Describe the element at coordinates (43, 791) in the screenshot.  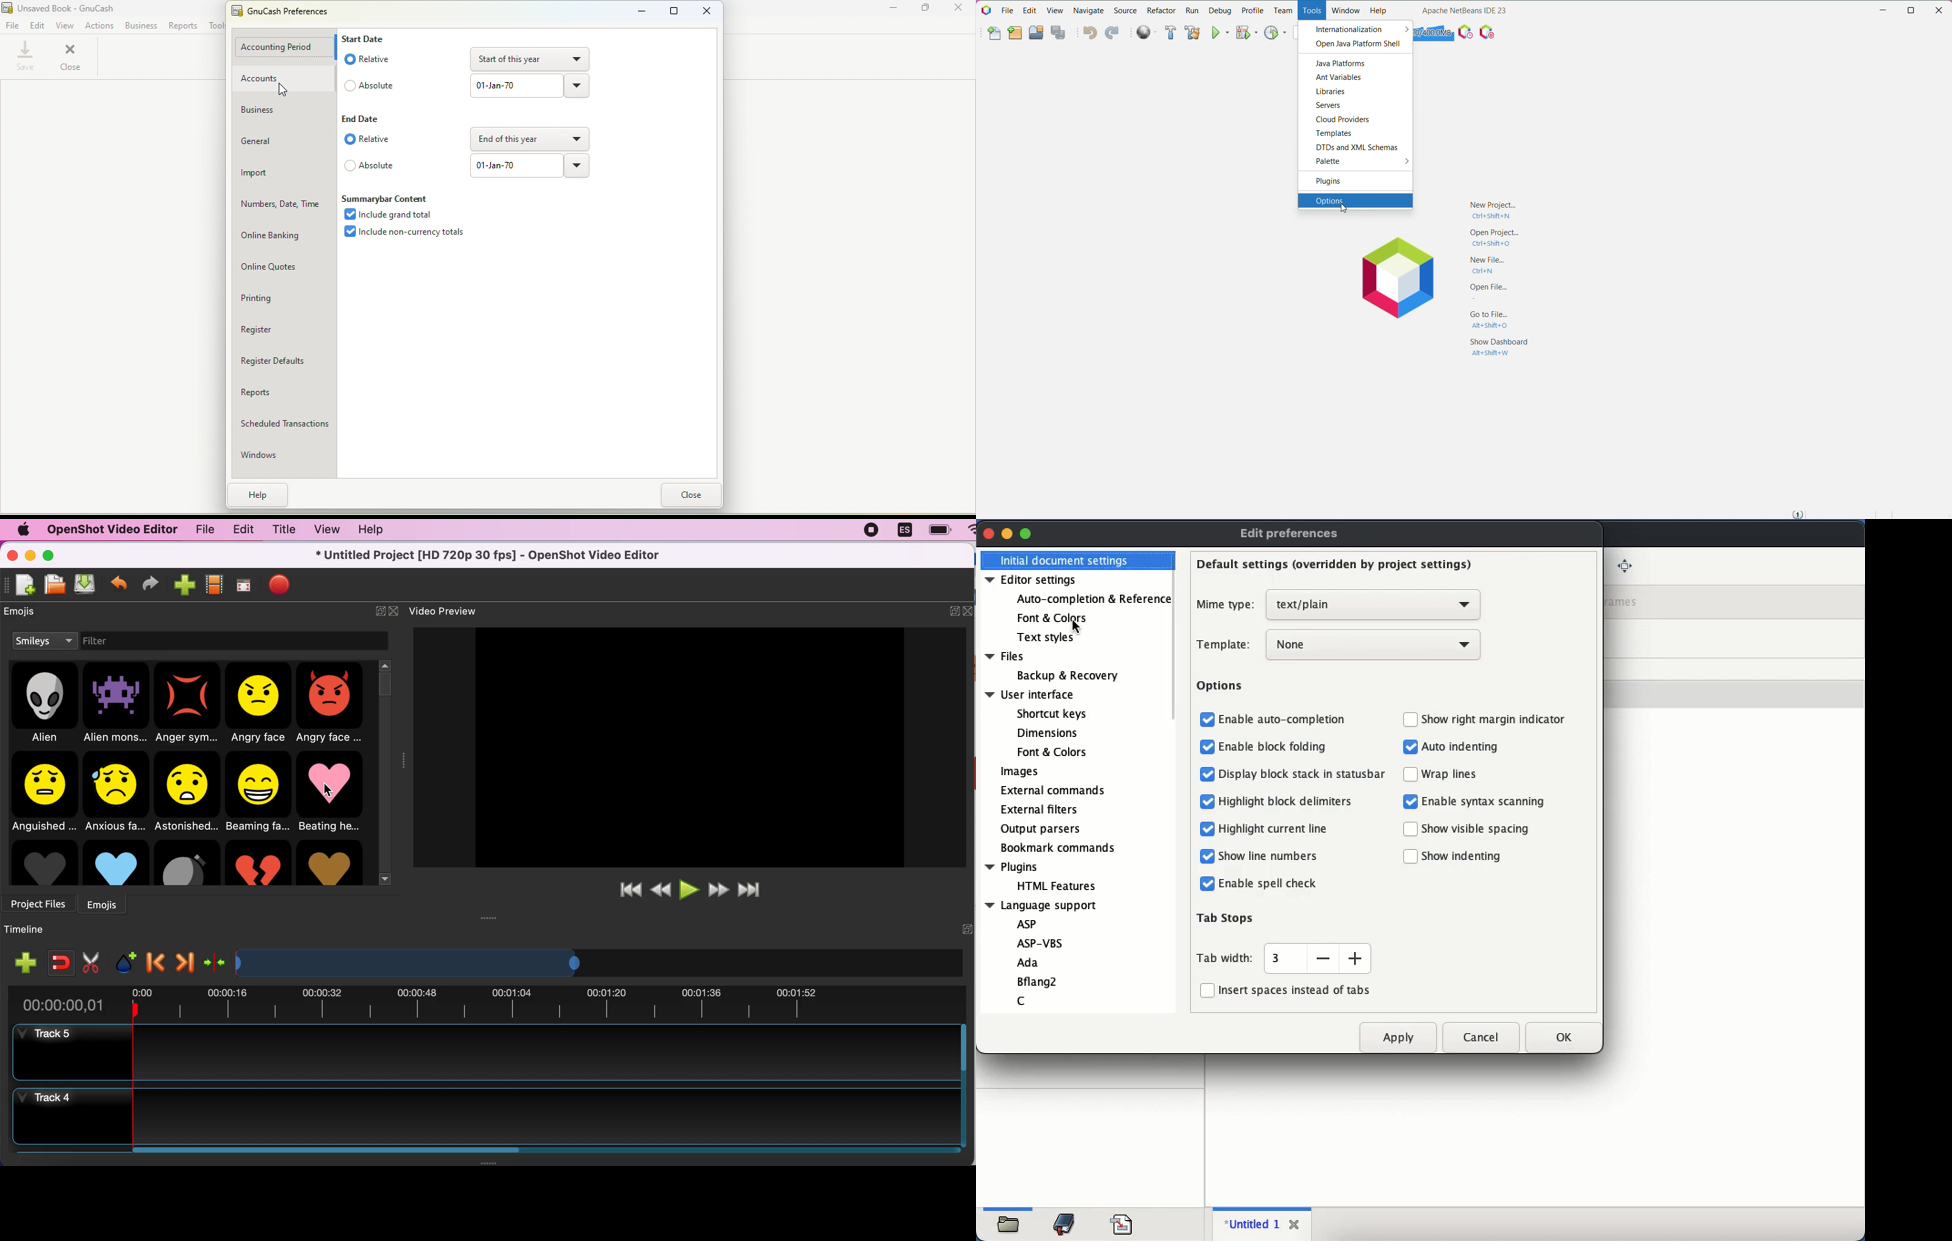
I see `anguished` at that location.